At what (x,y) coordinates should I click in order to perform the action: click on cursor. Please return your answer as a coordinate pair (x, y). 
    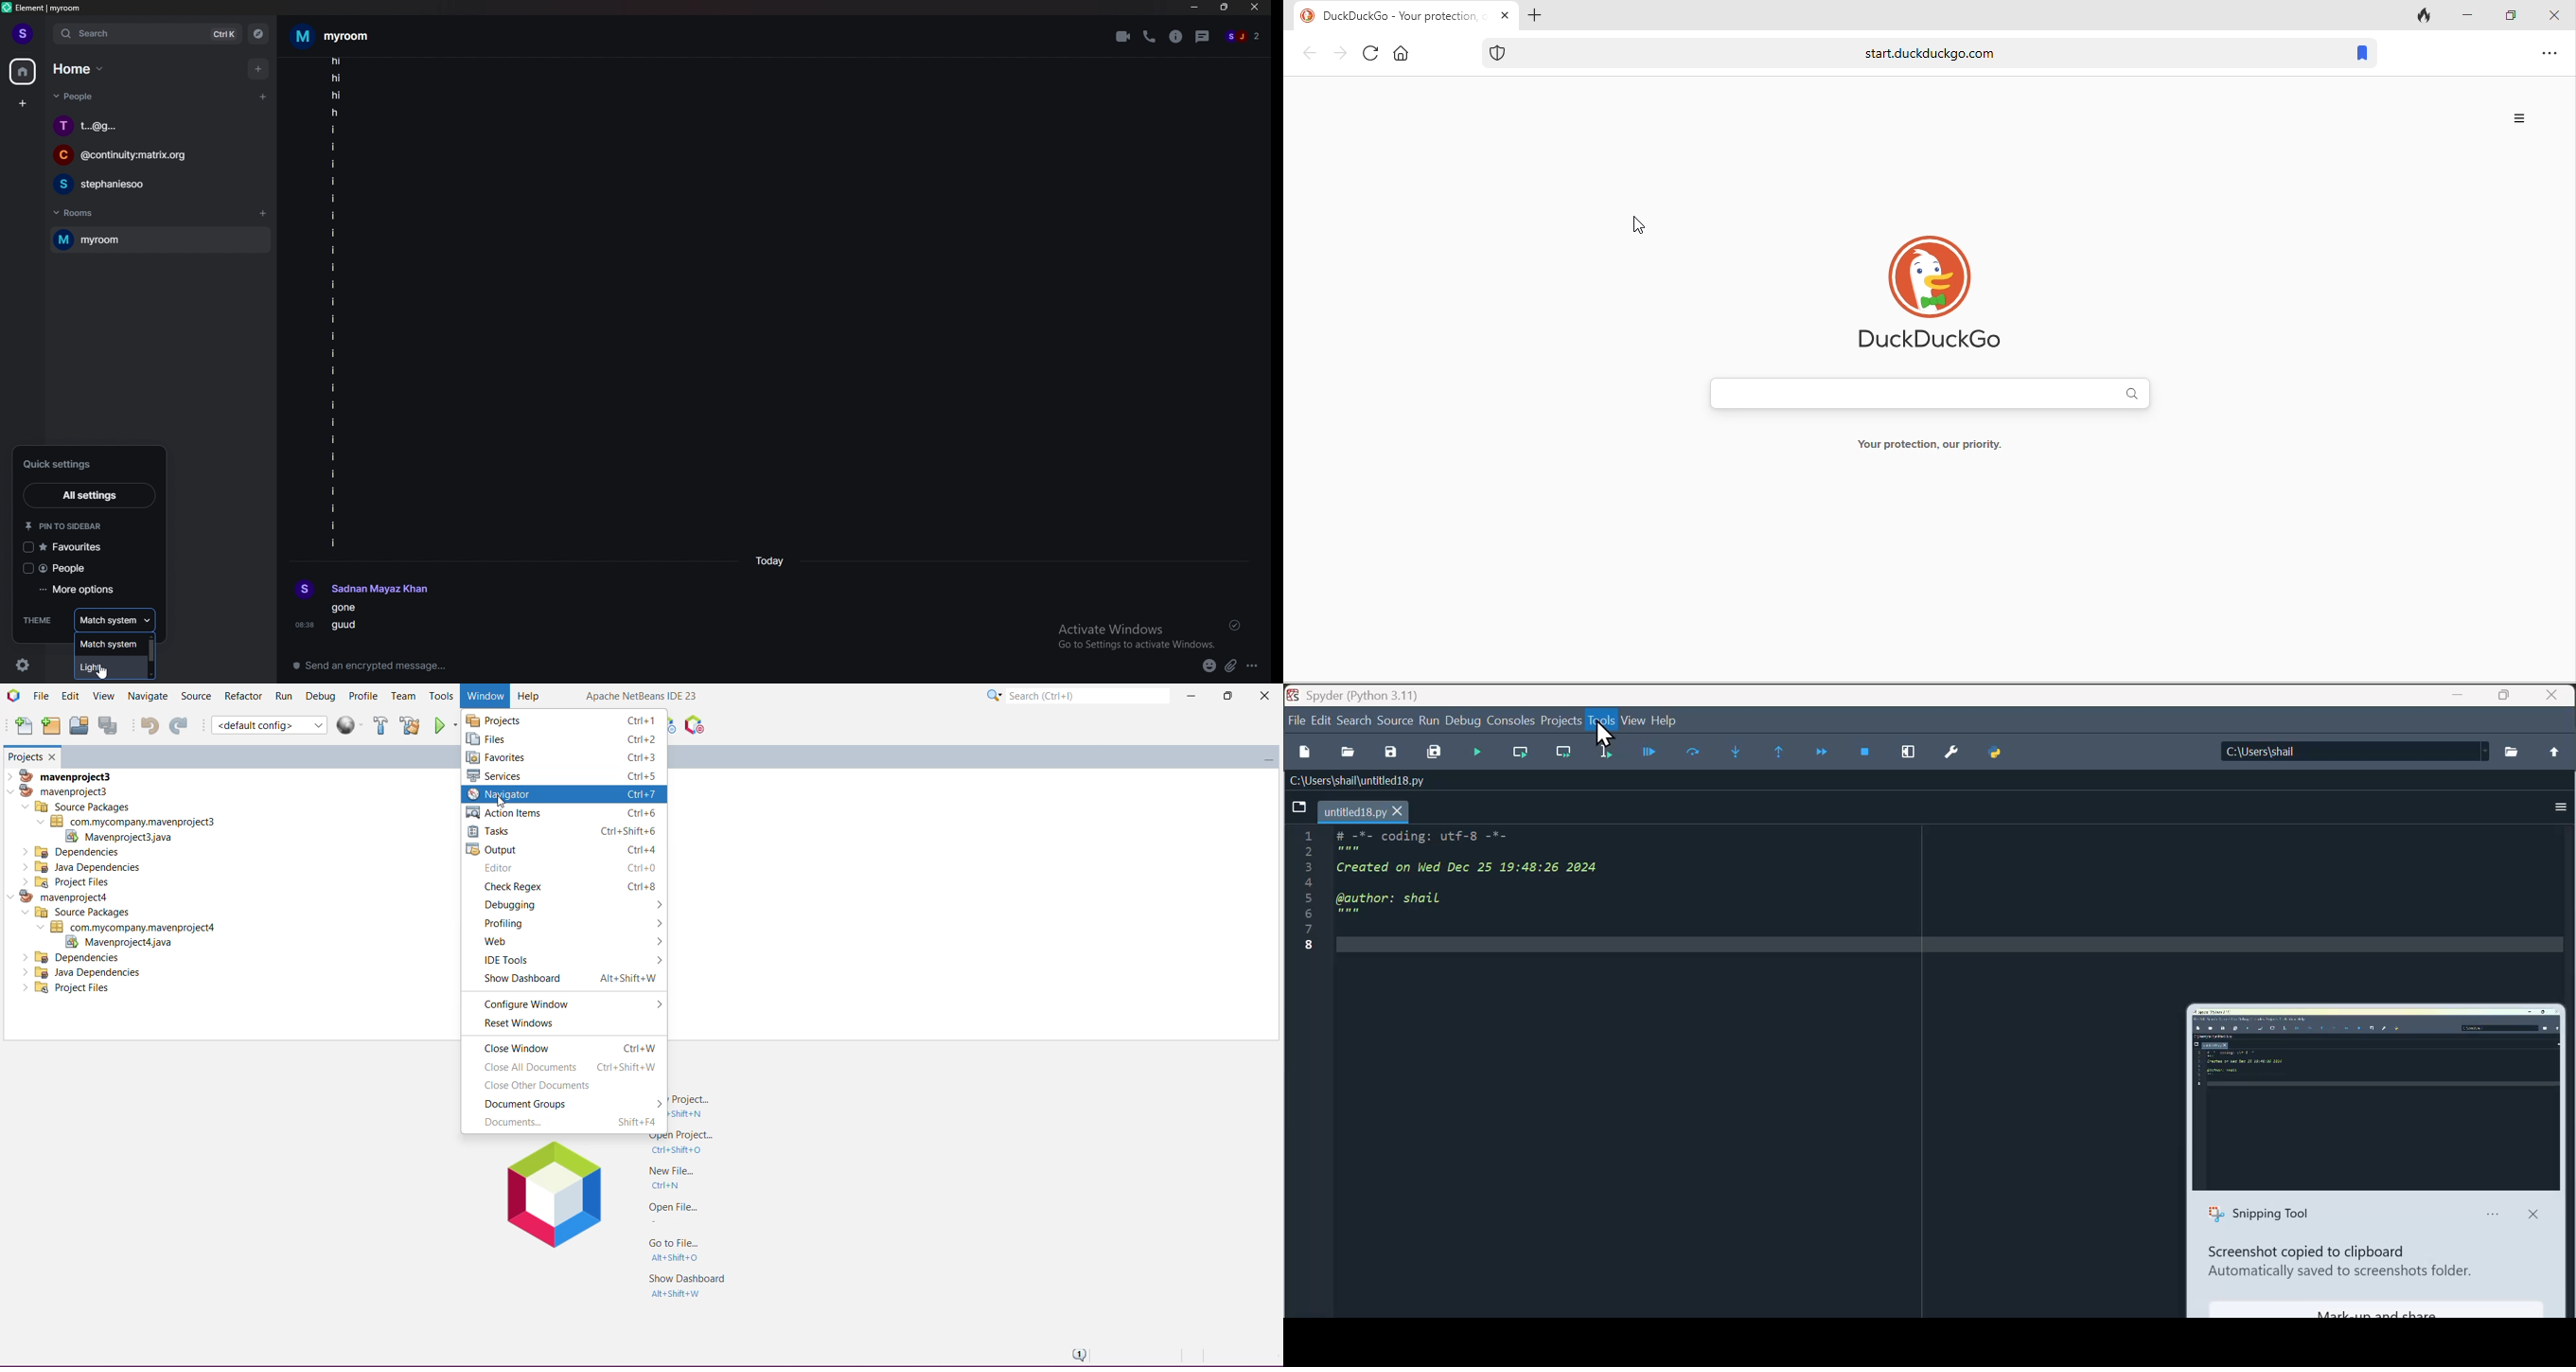
    Looking at the image, I should click on (1602, 736).